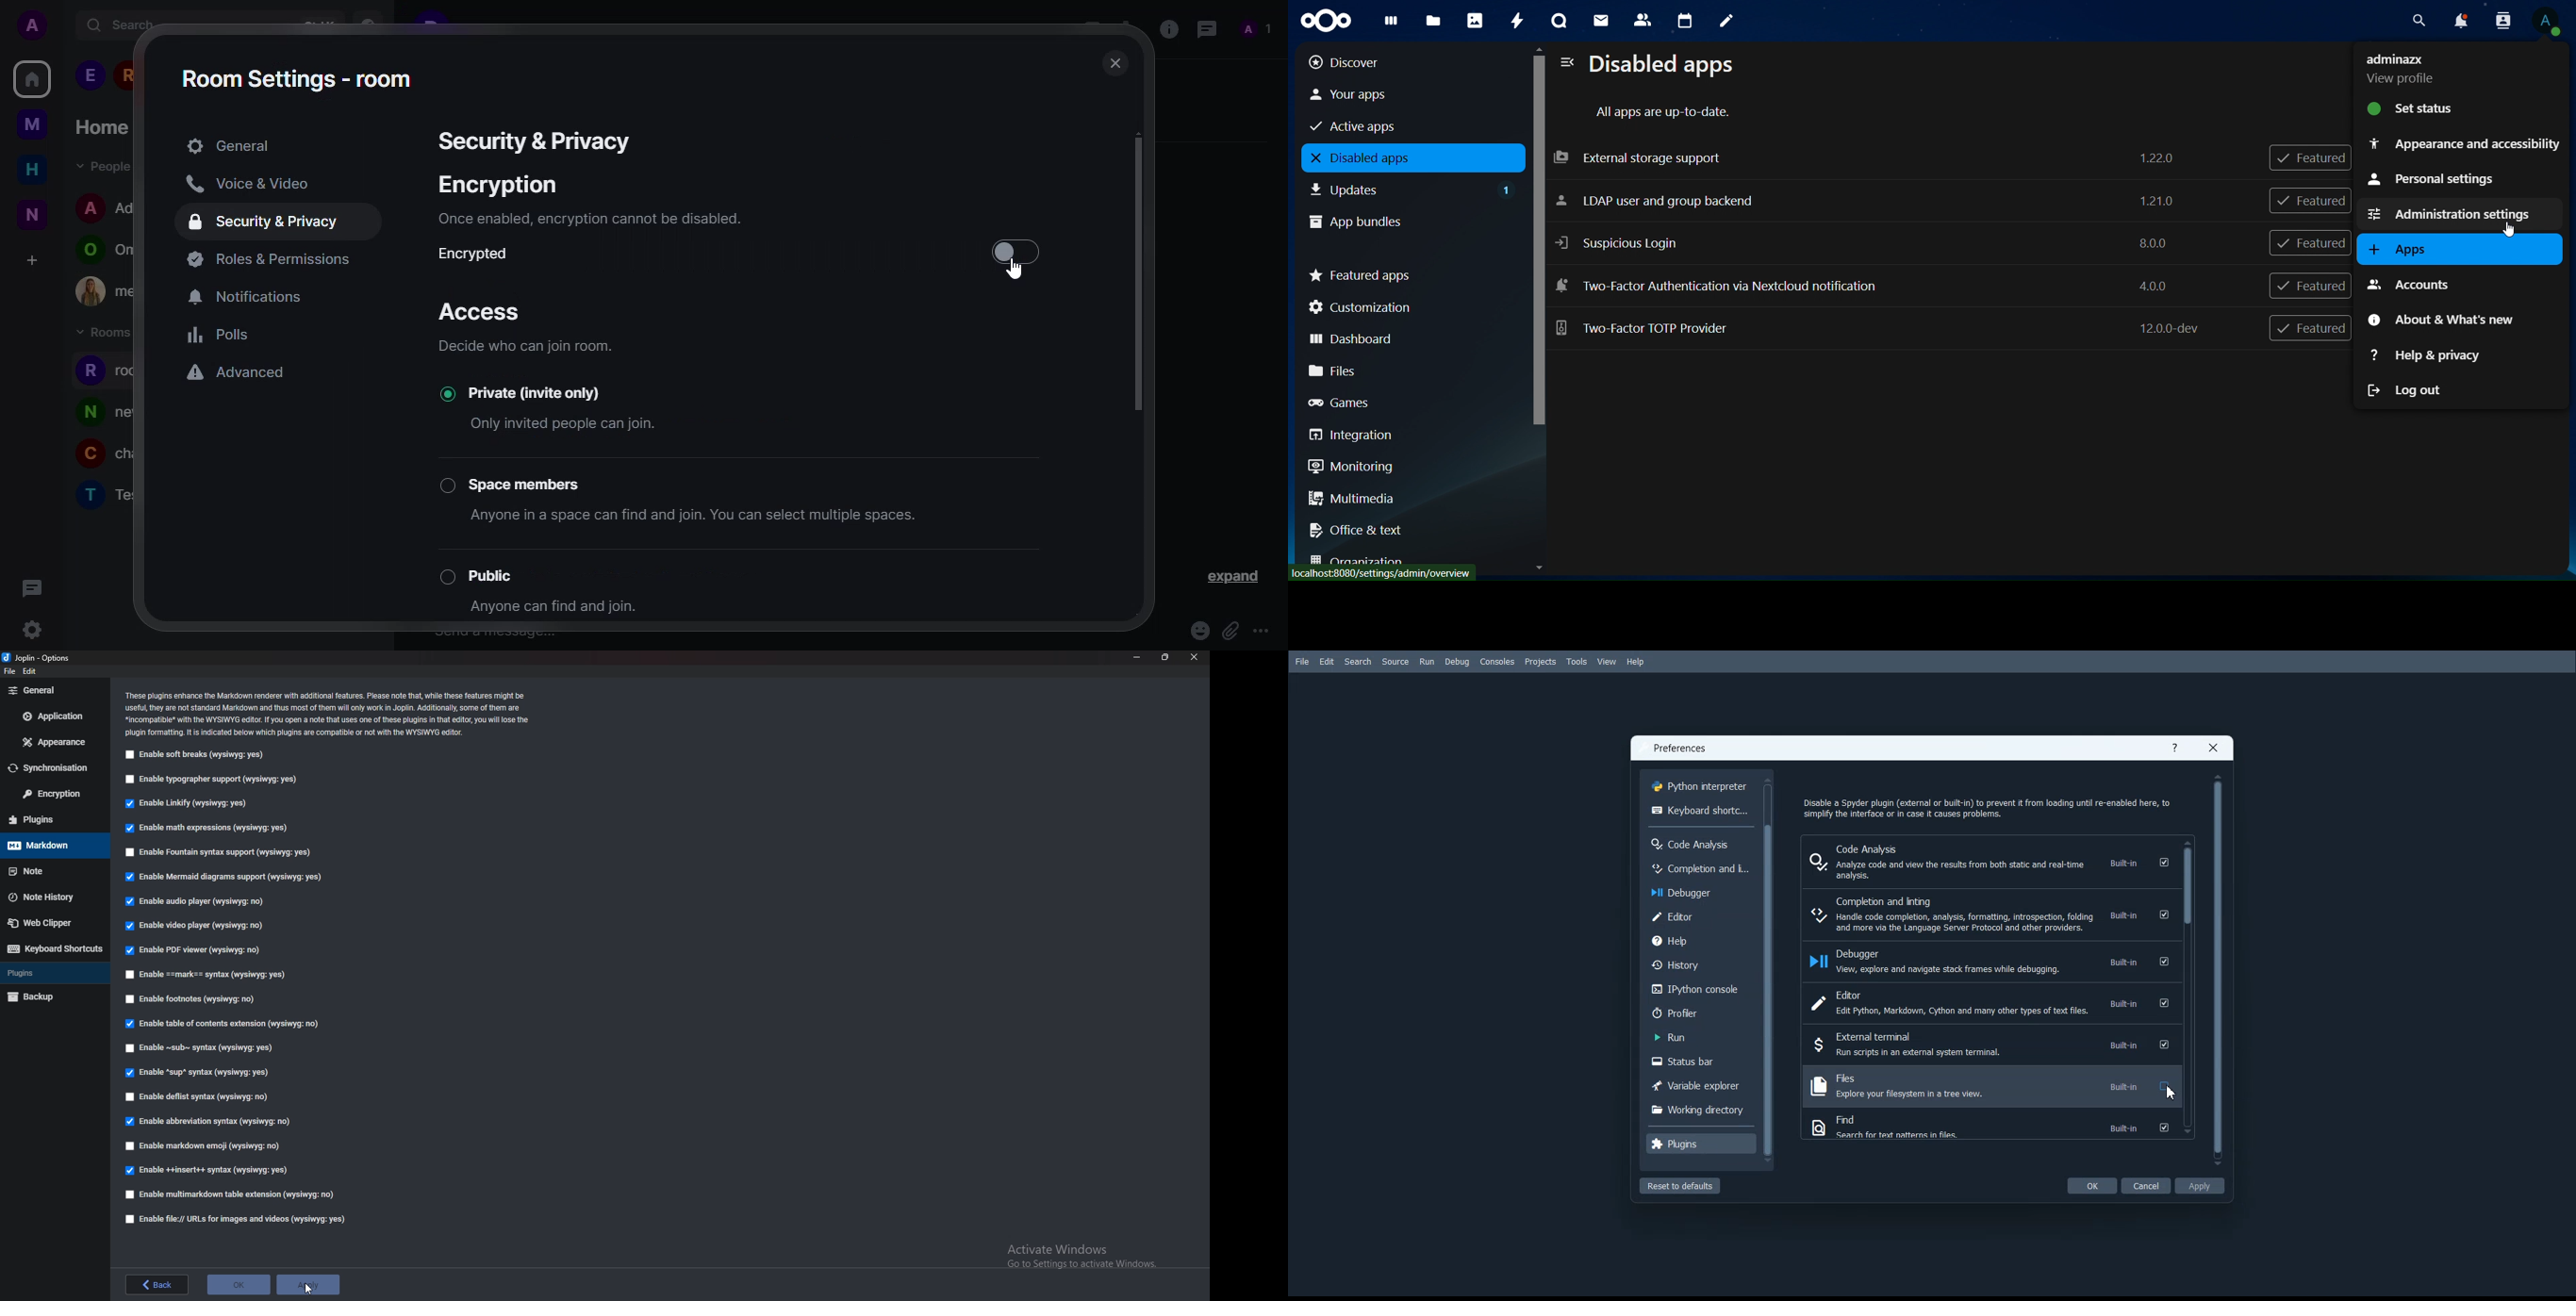 This screenshot has height=1316, width=2576. What do you see at coordinates (235, 1219) in the screenshot?
I see `Enable file urls for images and videos` at bounding box center [235, 1219].